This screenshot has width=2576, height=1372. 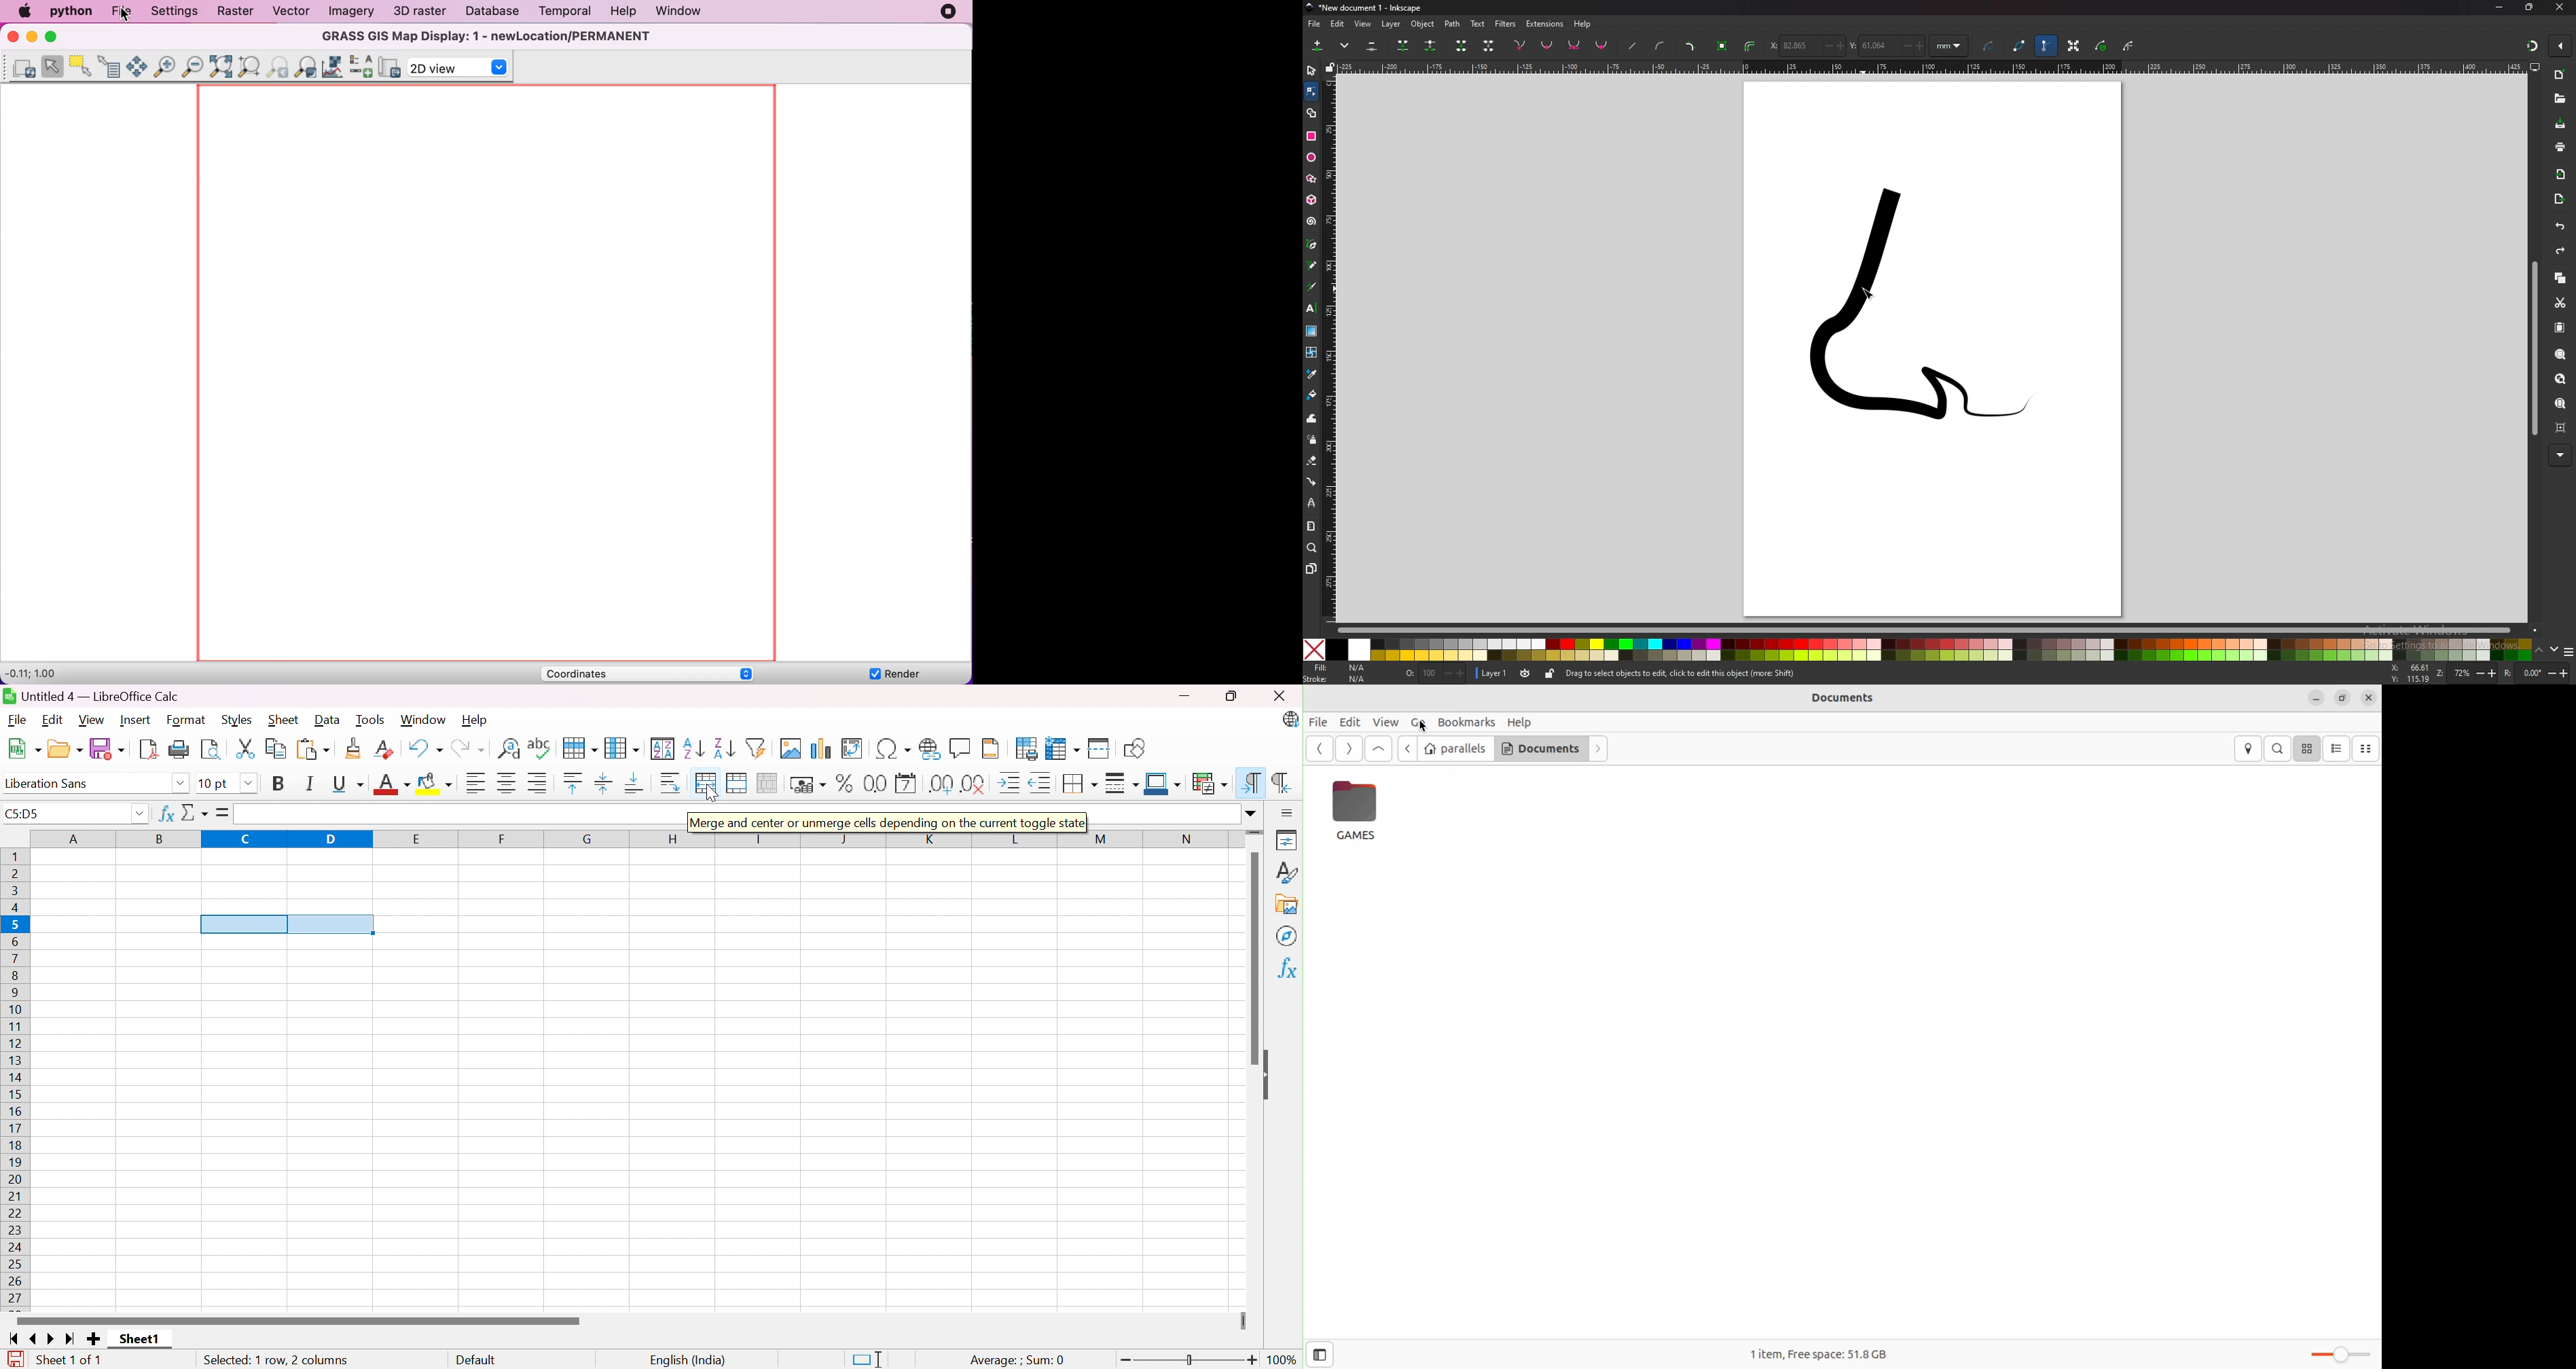 I want to click on Cursor, so click(x=709, y=793).